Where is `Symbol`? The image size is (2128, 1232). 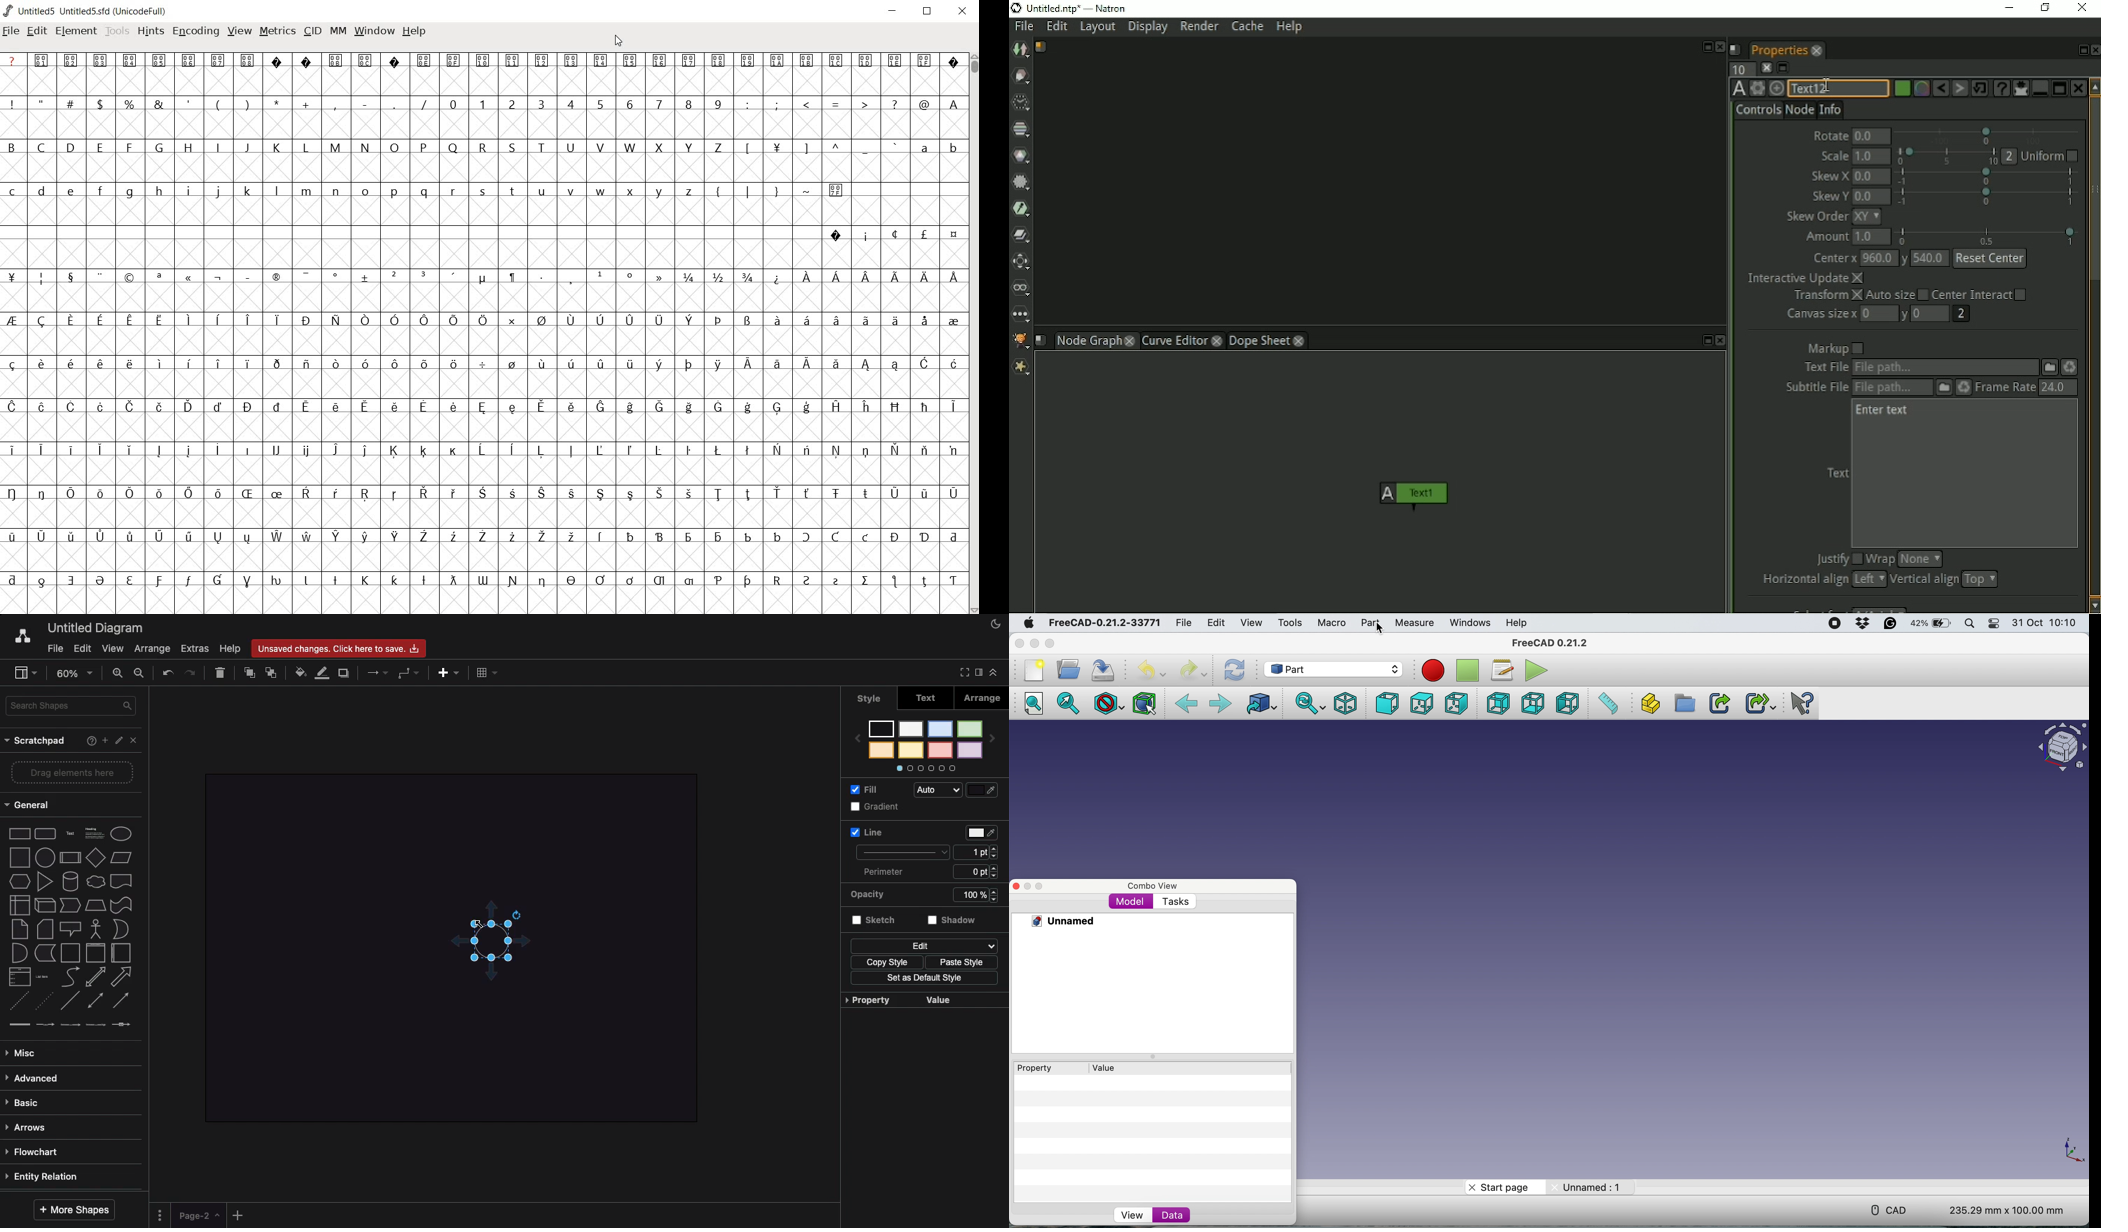 Symbol is located at coordinates (836, 279).